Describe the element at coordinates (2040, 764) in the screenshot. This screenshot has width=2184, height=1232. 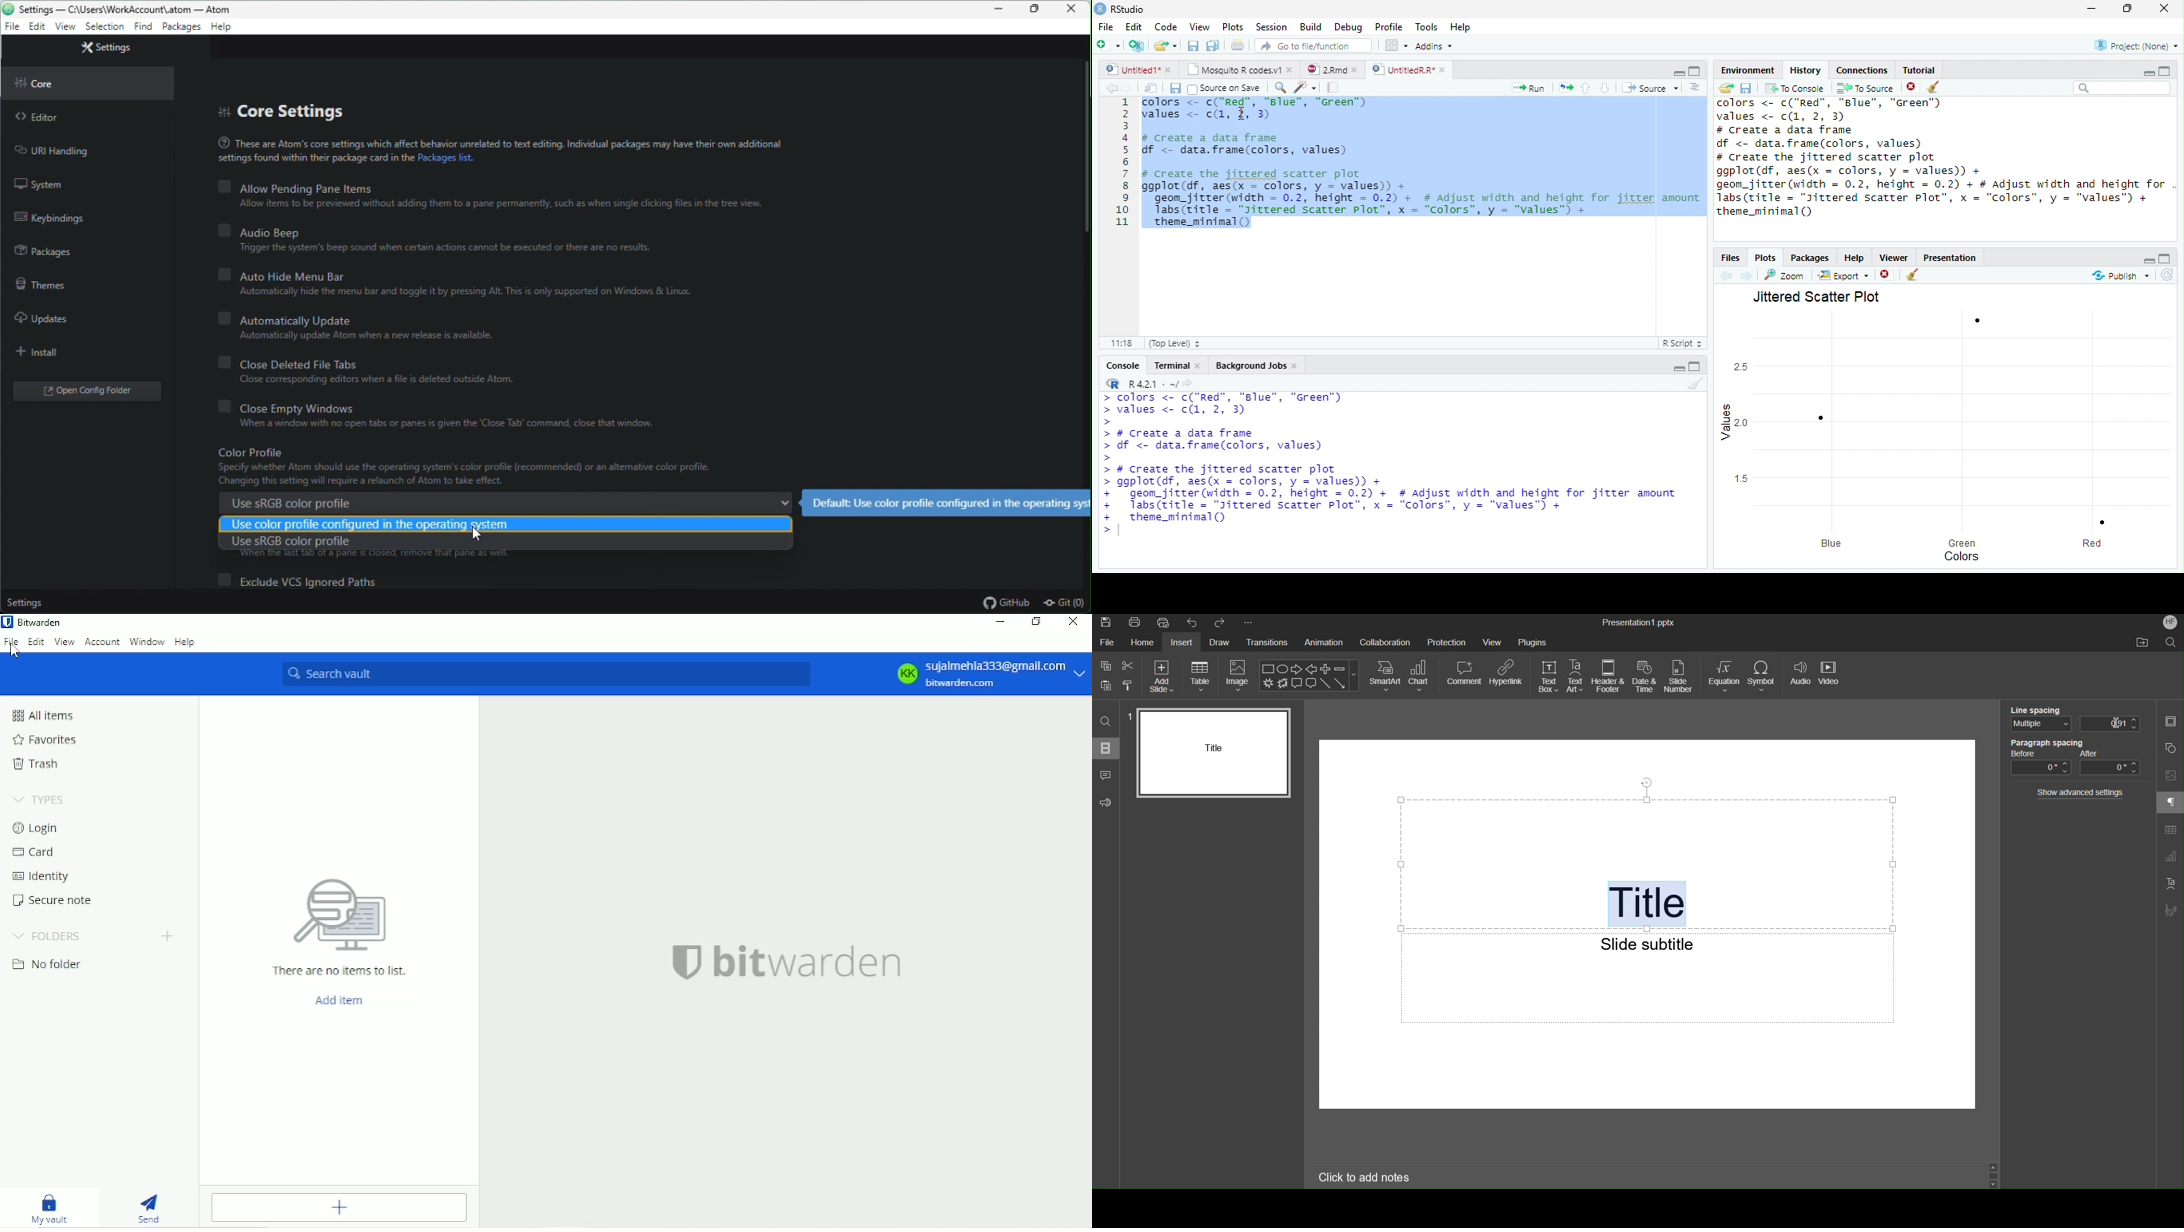
I see `Before` at that location.